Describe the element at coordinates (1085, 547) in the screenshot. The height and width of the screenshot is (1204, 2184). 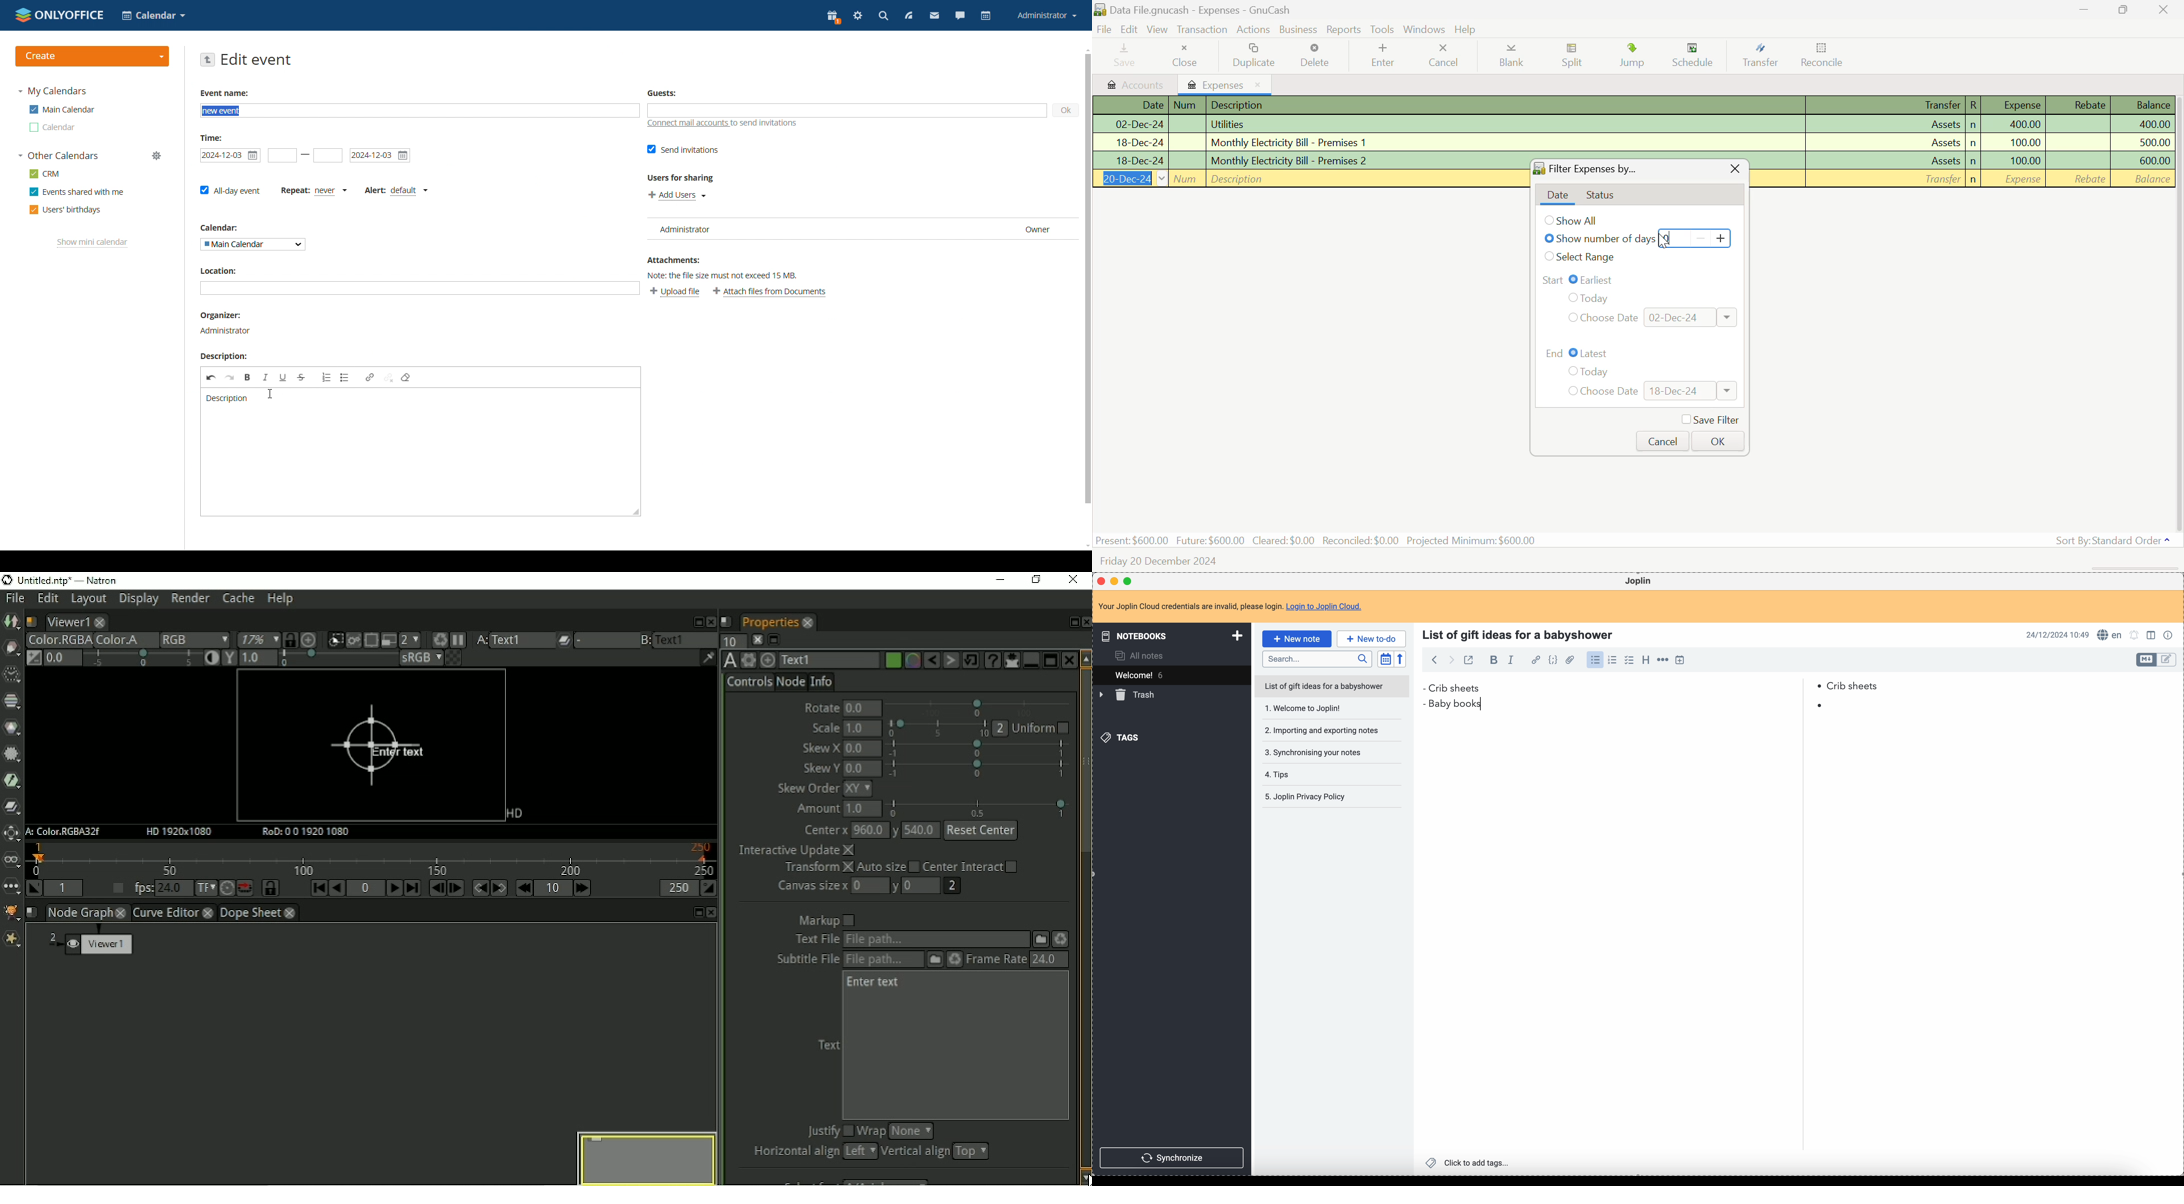
I see `scroll down` at that location.